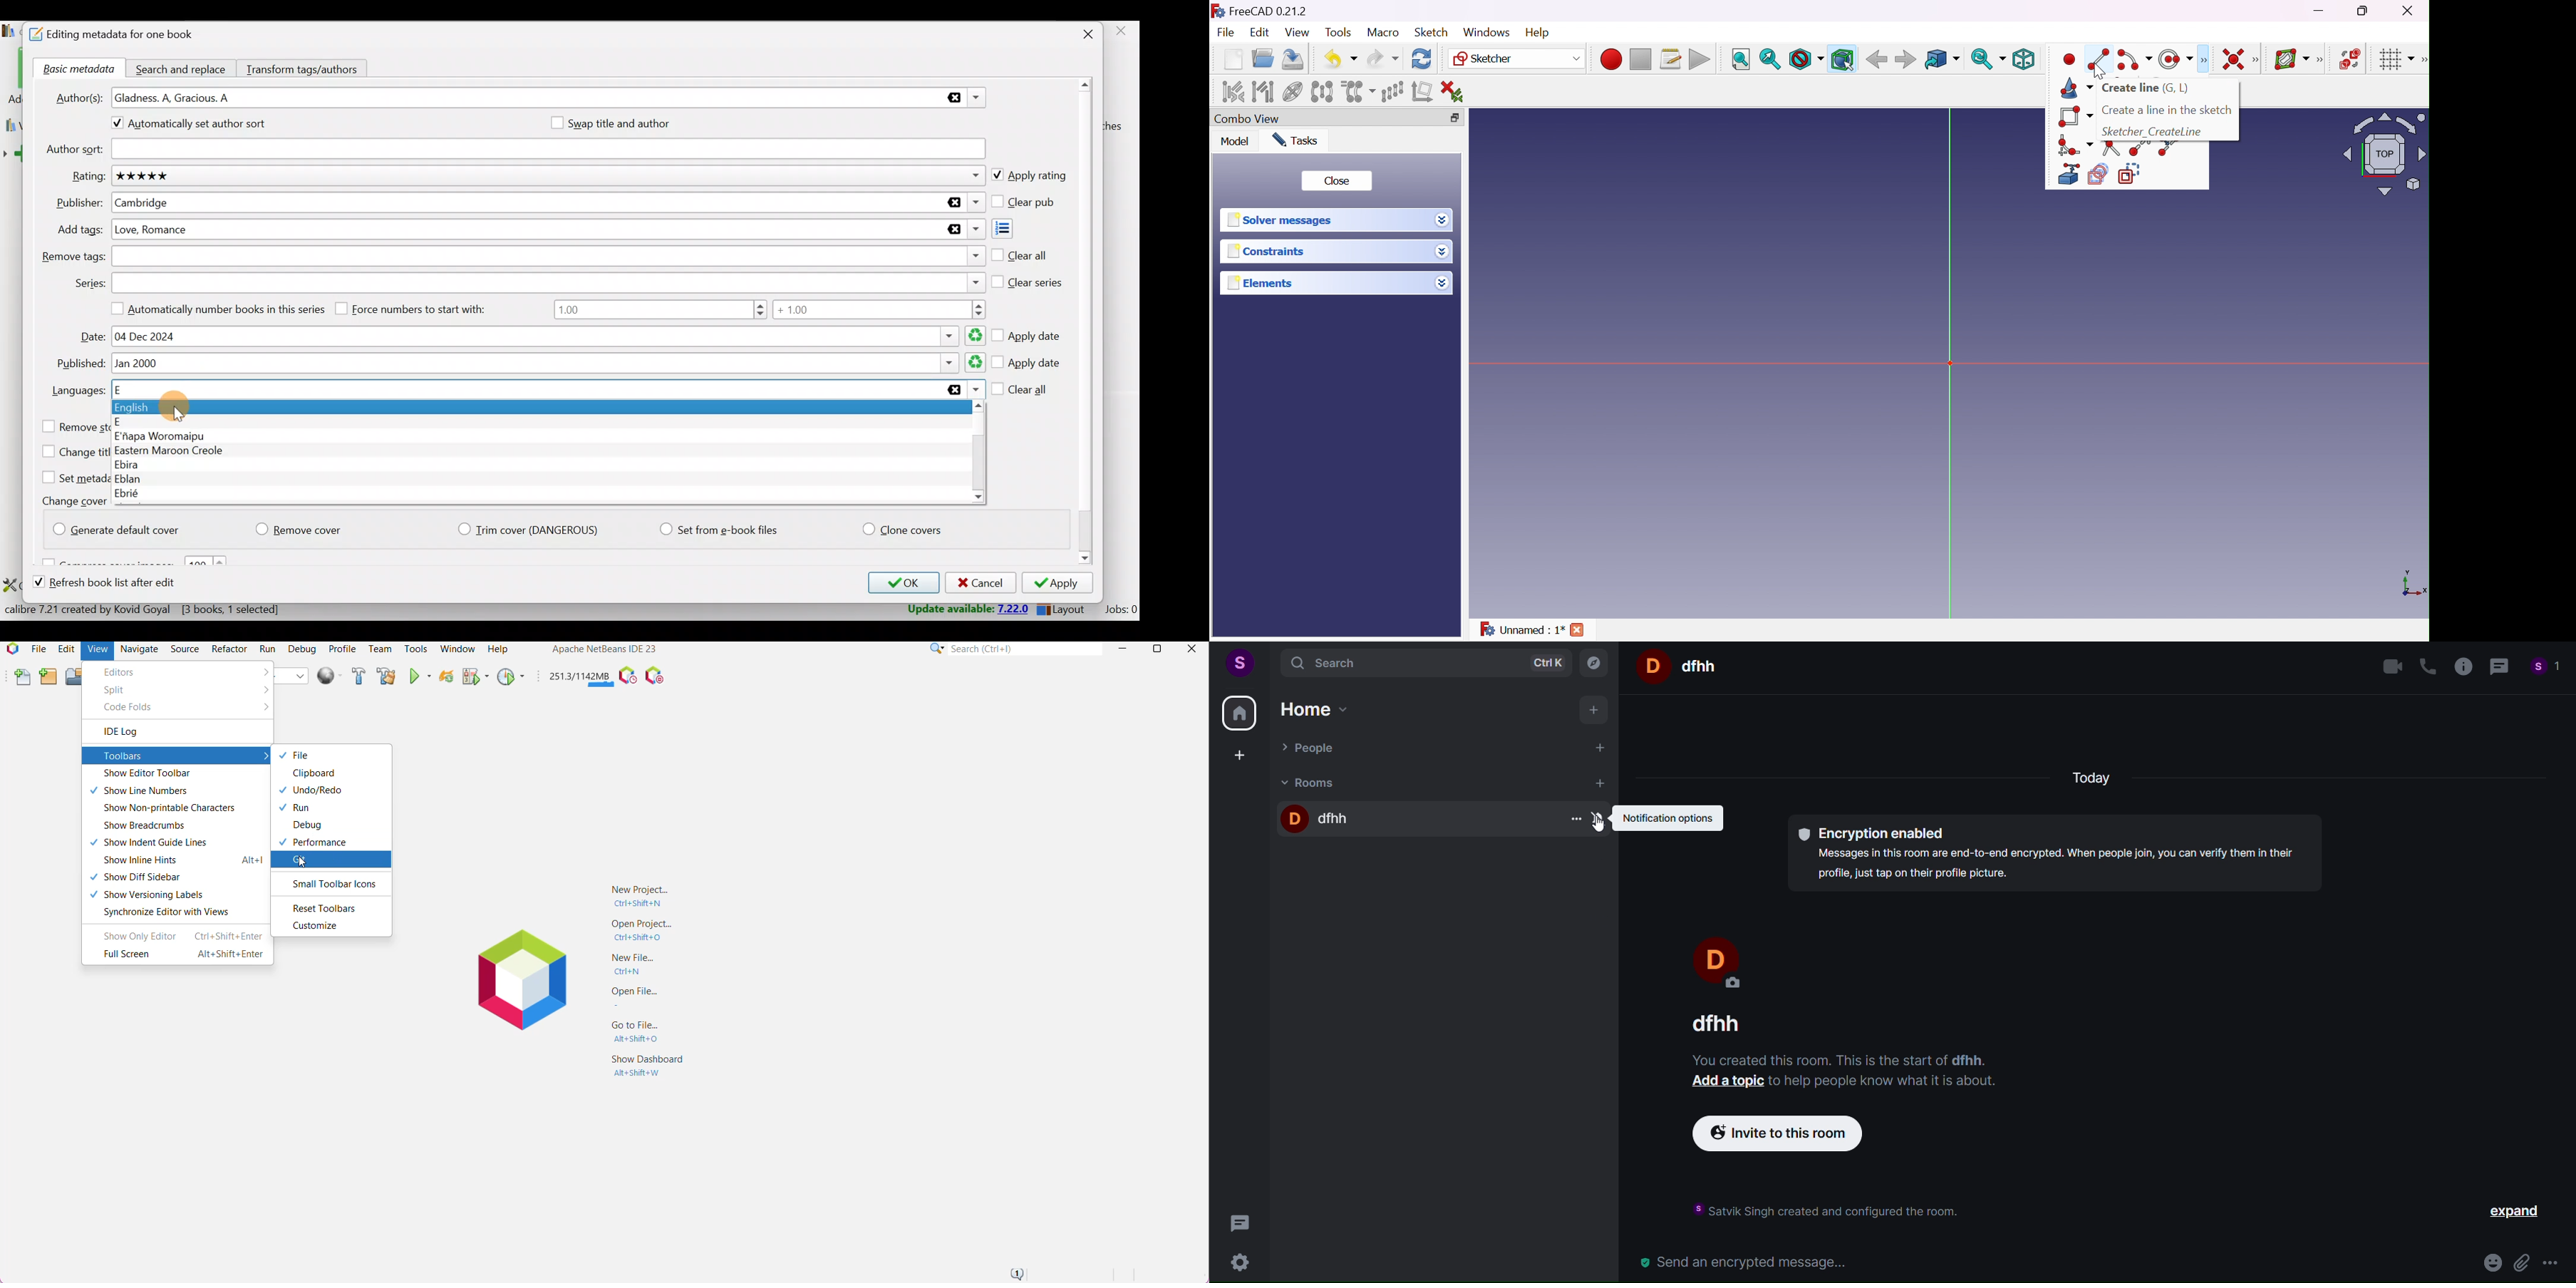 This screenshot has height=1288, width=2576. I want to click on Automatically set author sort, so click(198, 125).